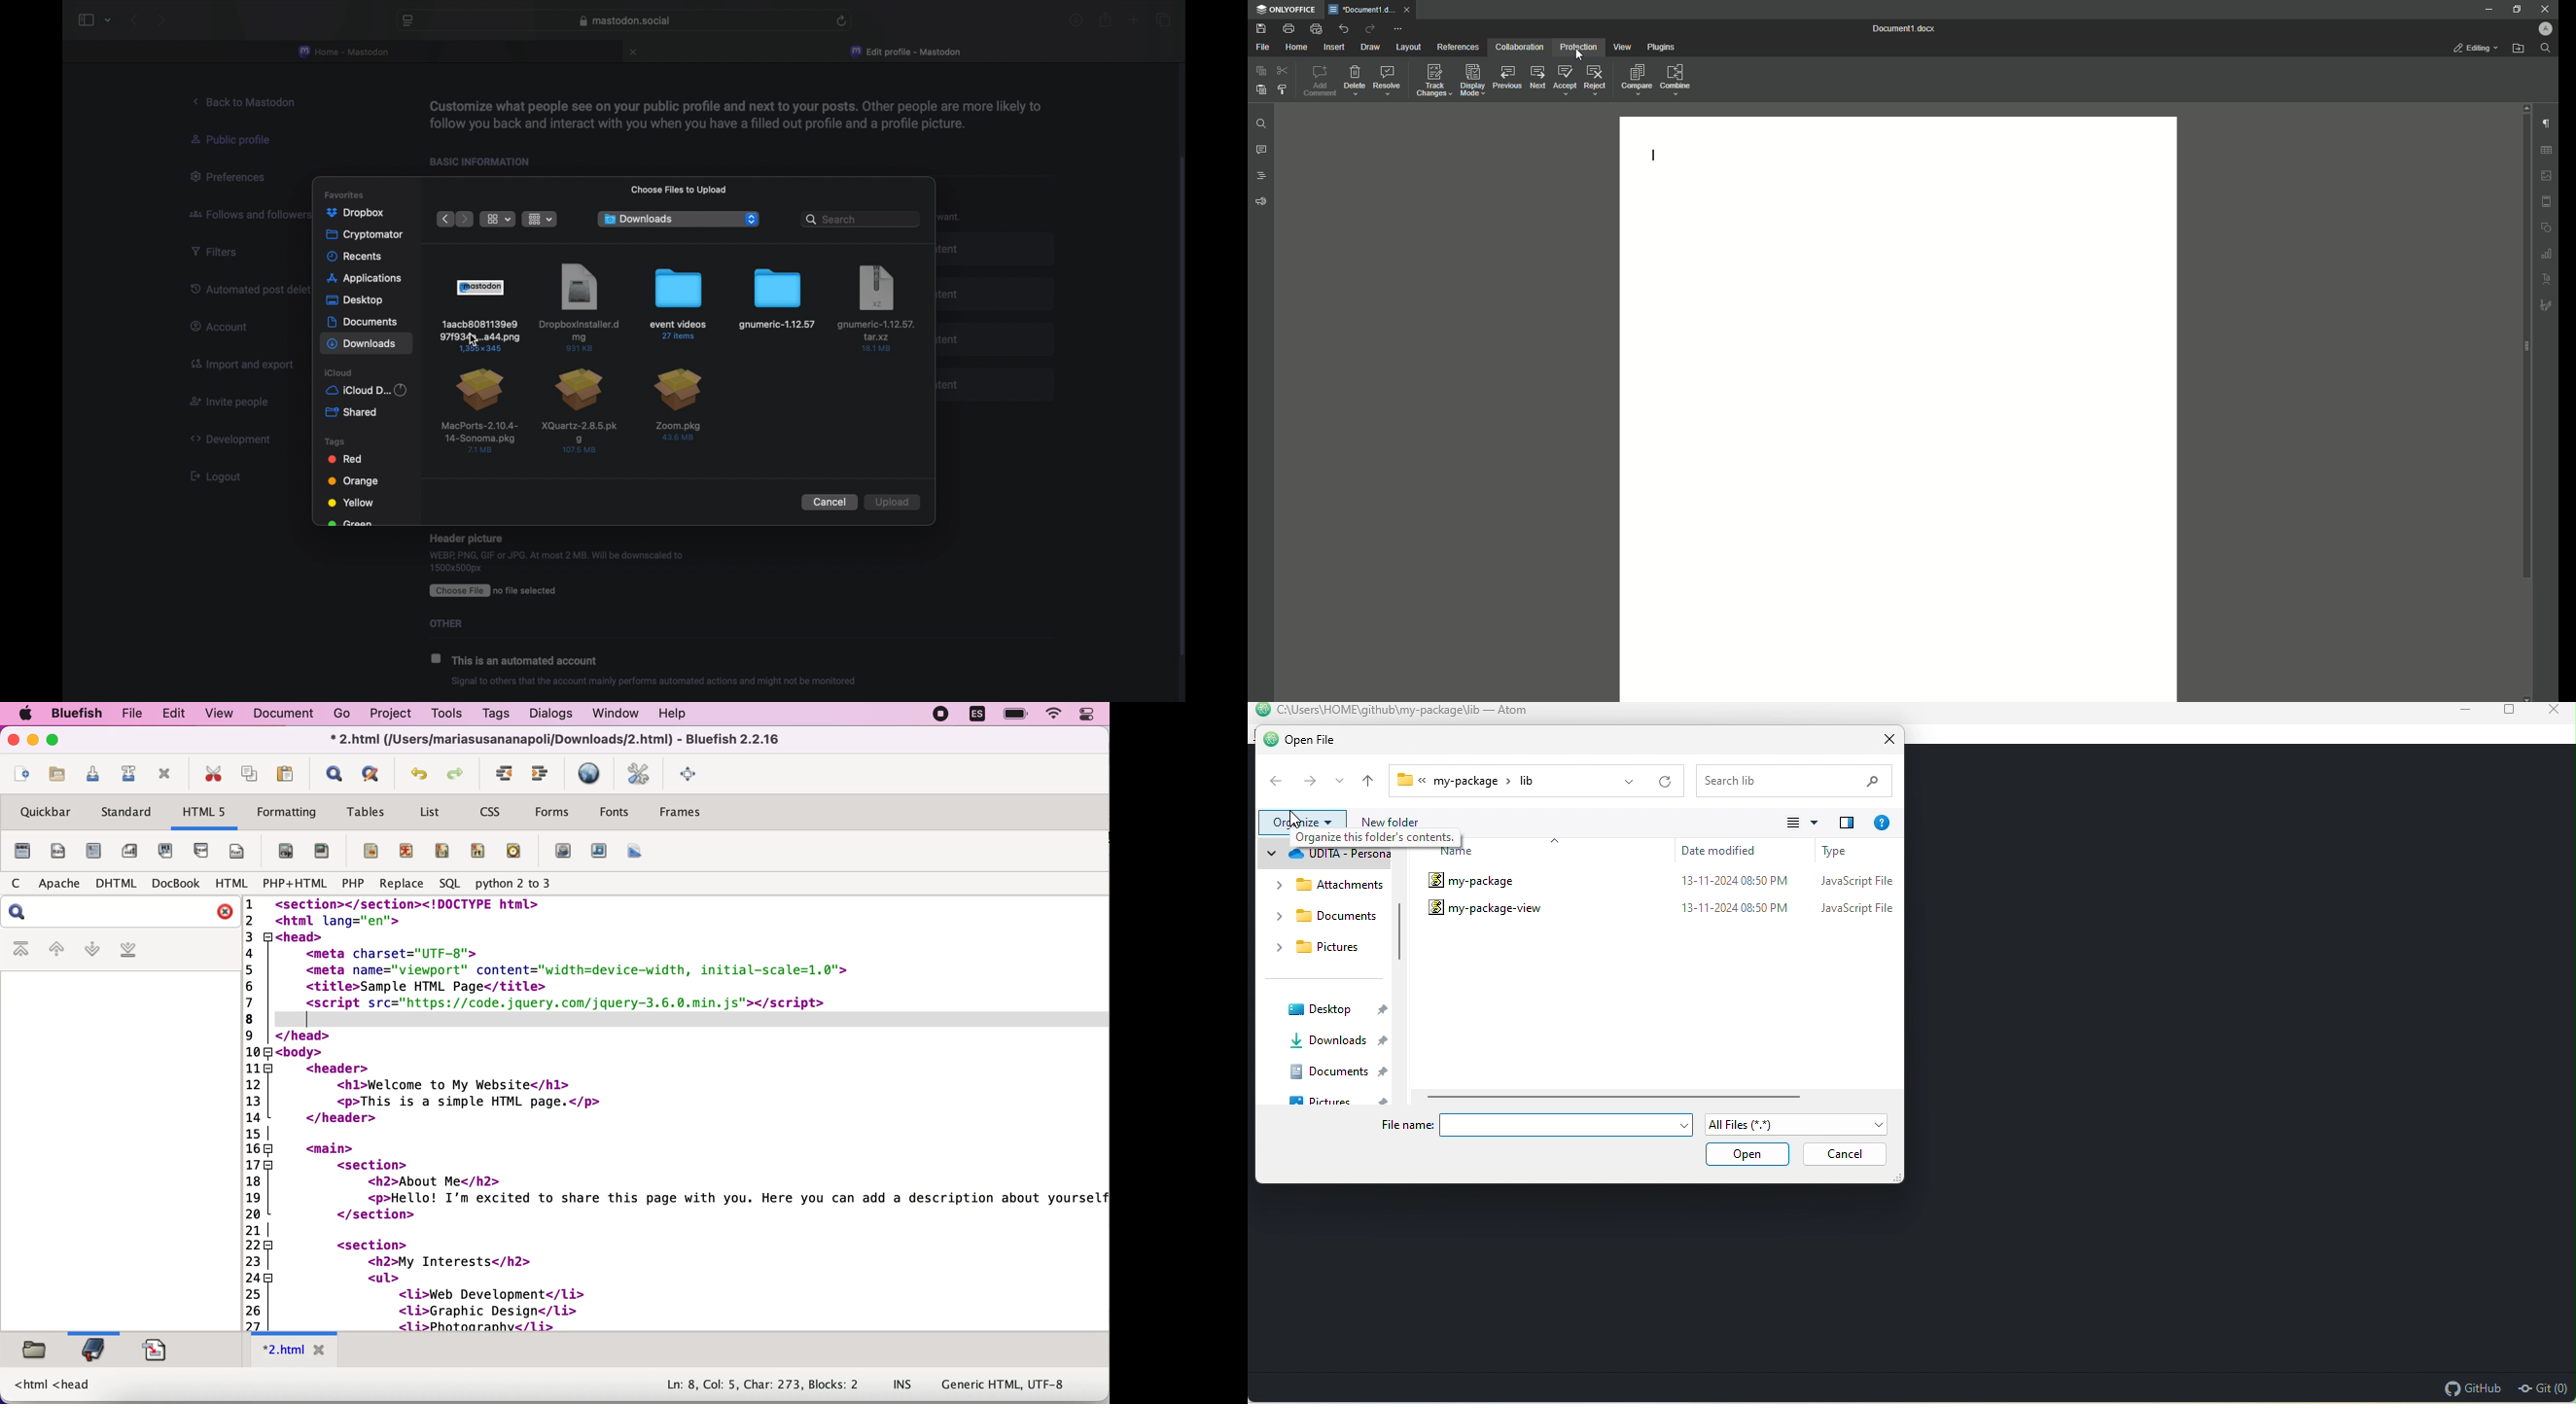 Image resolution: width=2576 pixels, height=1428 pixels. What do you see at coordinates (762, 1384) in the screenshot?
I see `Ln: 8, Col: 5, Char: 273, Blocks: 2` at bounding box center [762, 1384].